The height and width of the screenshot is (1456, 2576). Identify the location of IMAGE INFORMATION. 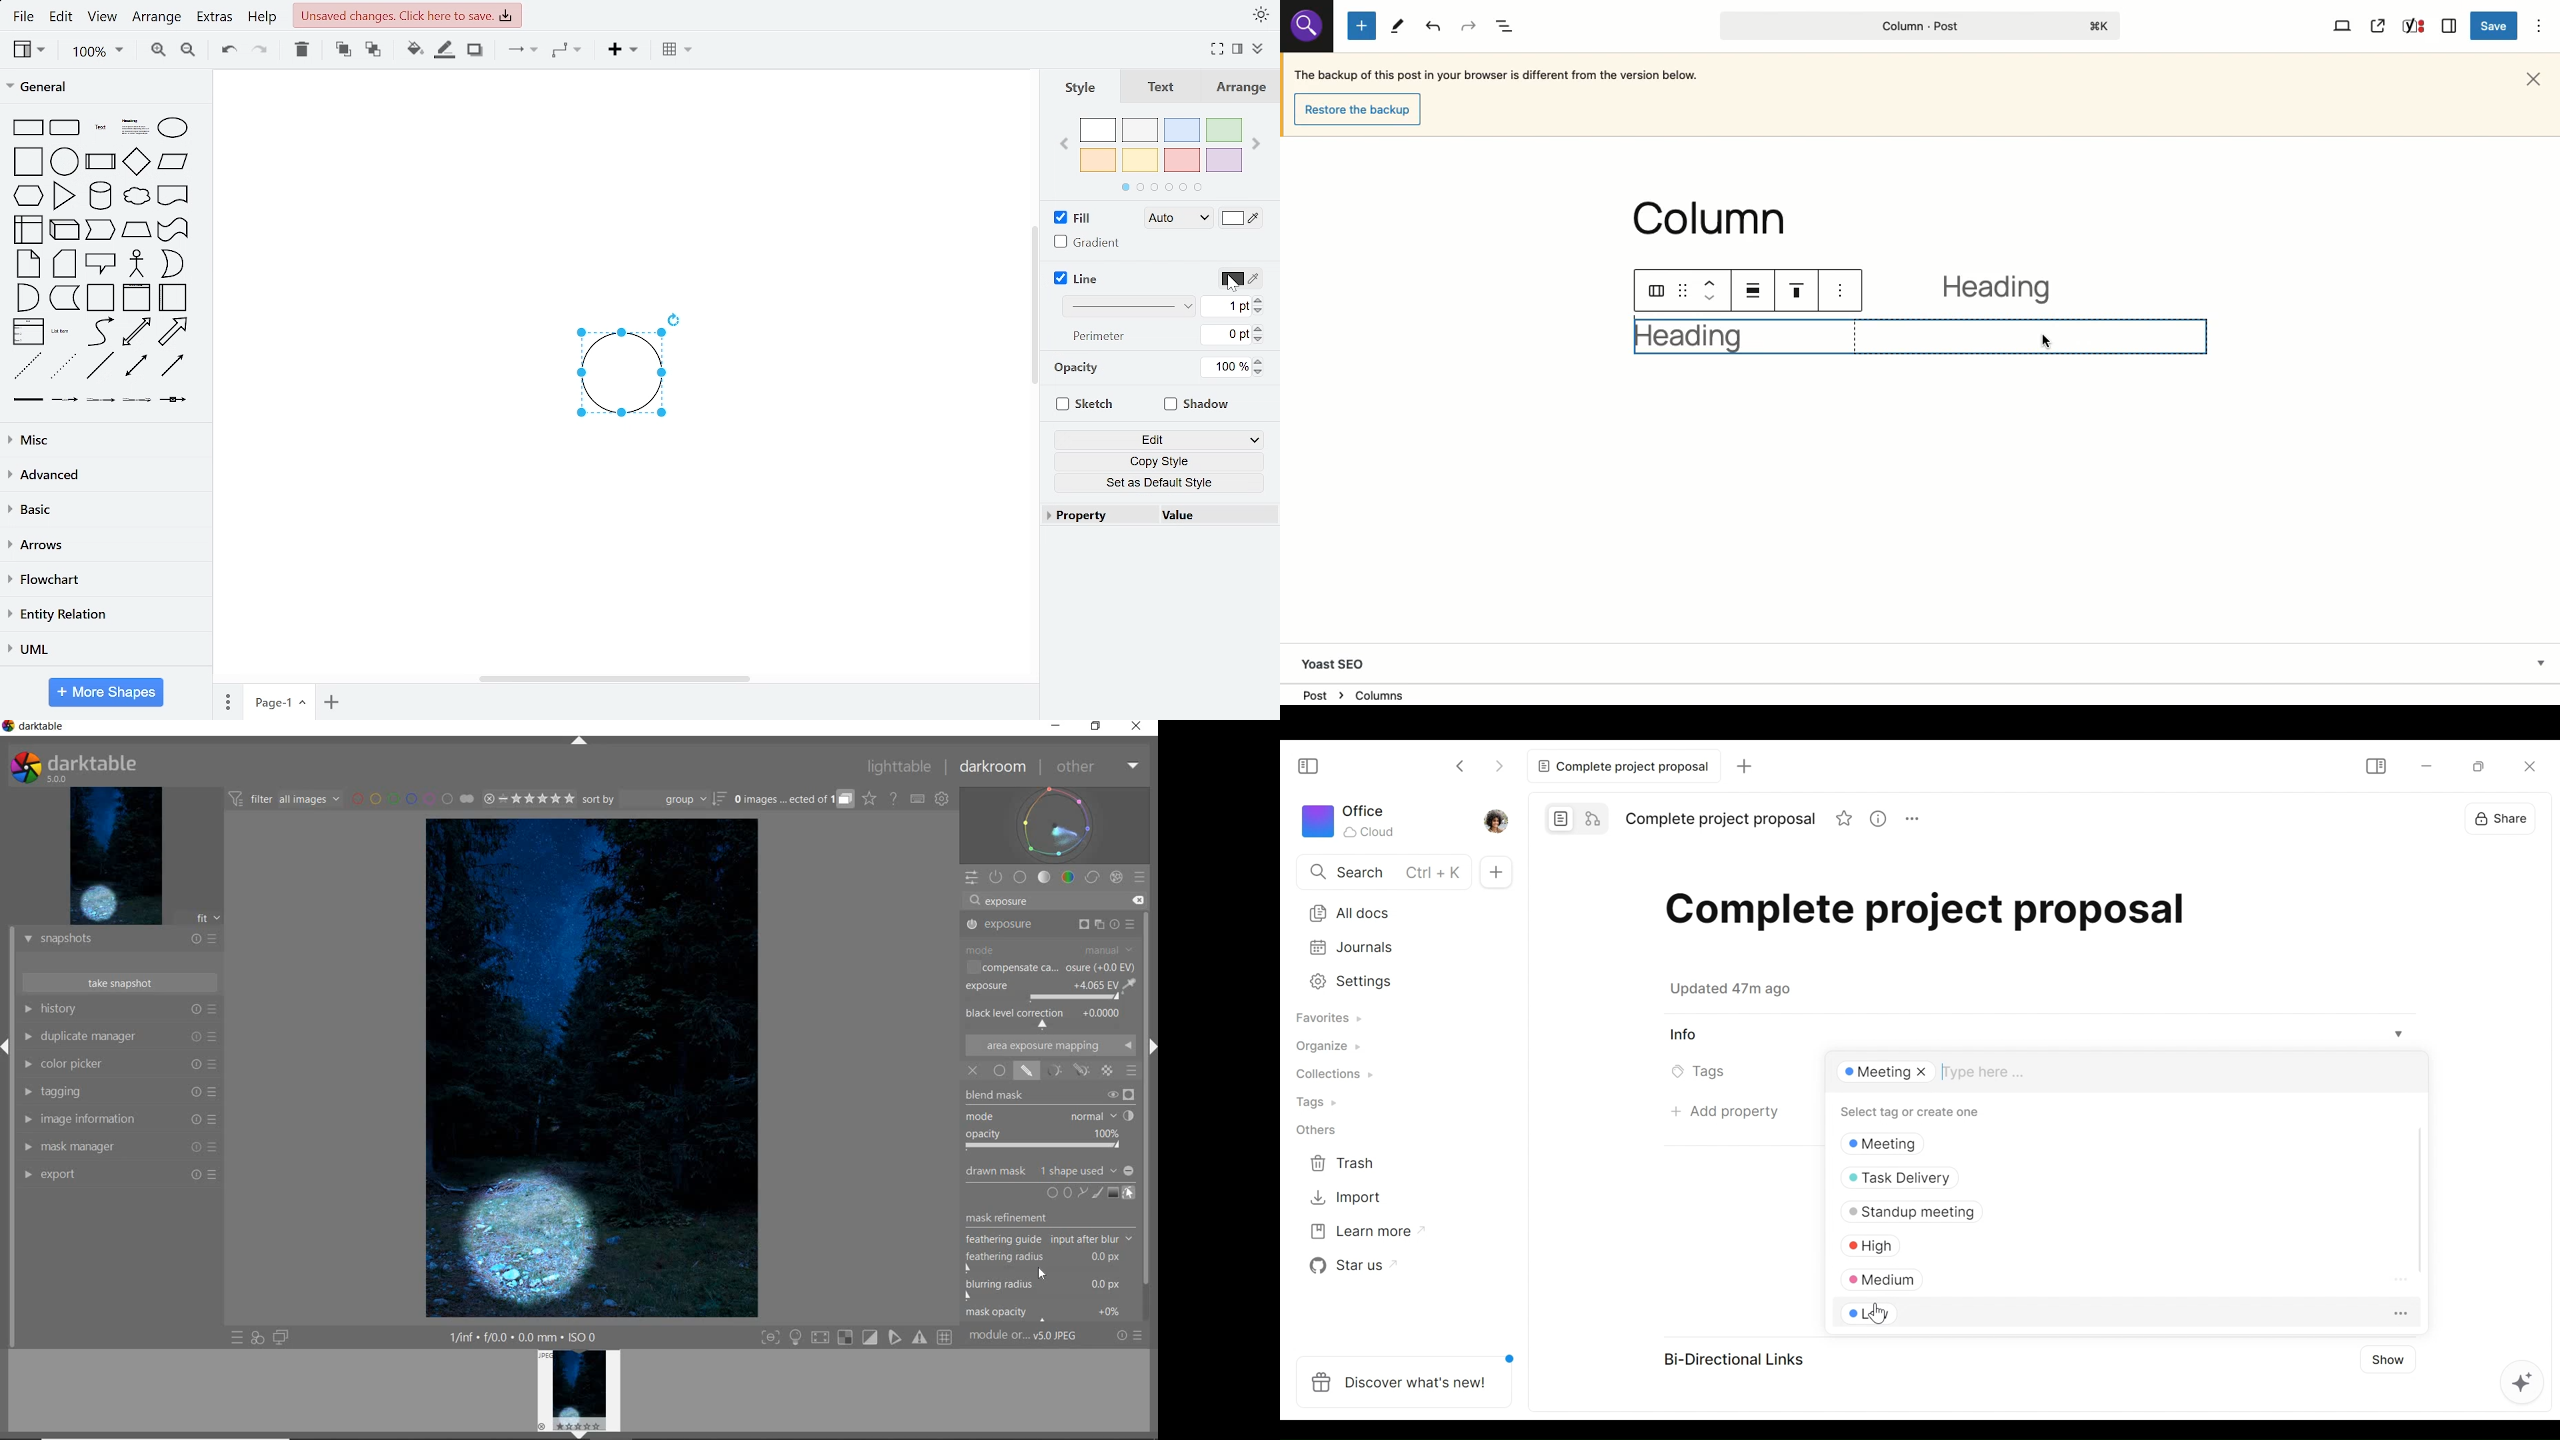
(117, 1120).